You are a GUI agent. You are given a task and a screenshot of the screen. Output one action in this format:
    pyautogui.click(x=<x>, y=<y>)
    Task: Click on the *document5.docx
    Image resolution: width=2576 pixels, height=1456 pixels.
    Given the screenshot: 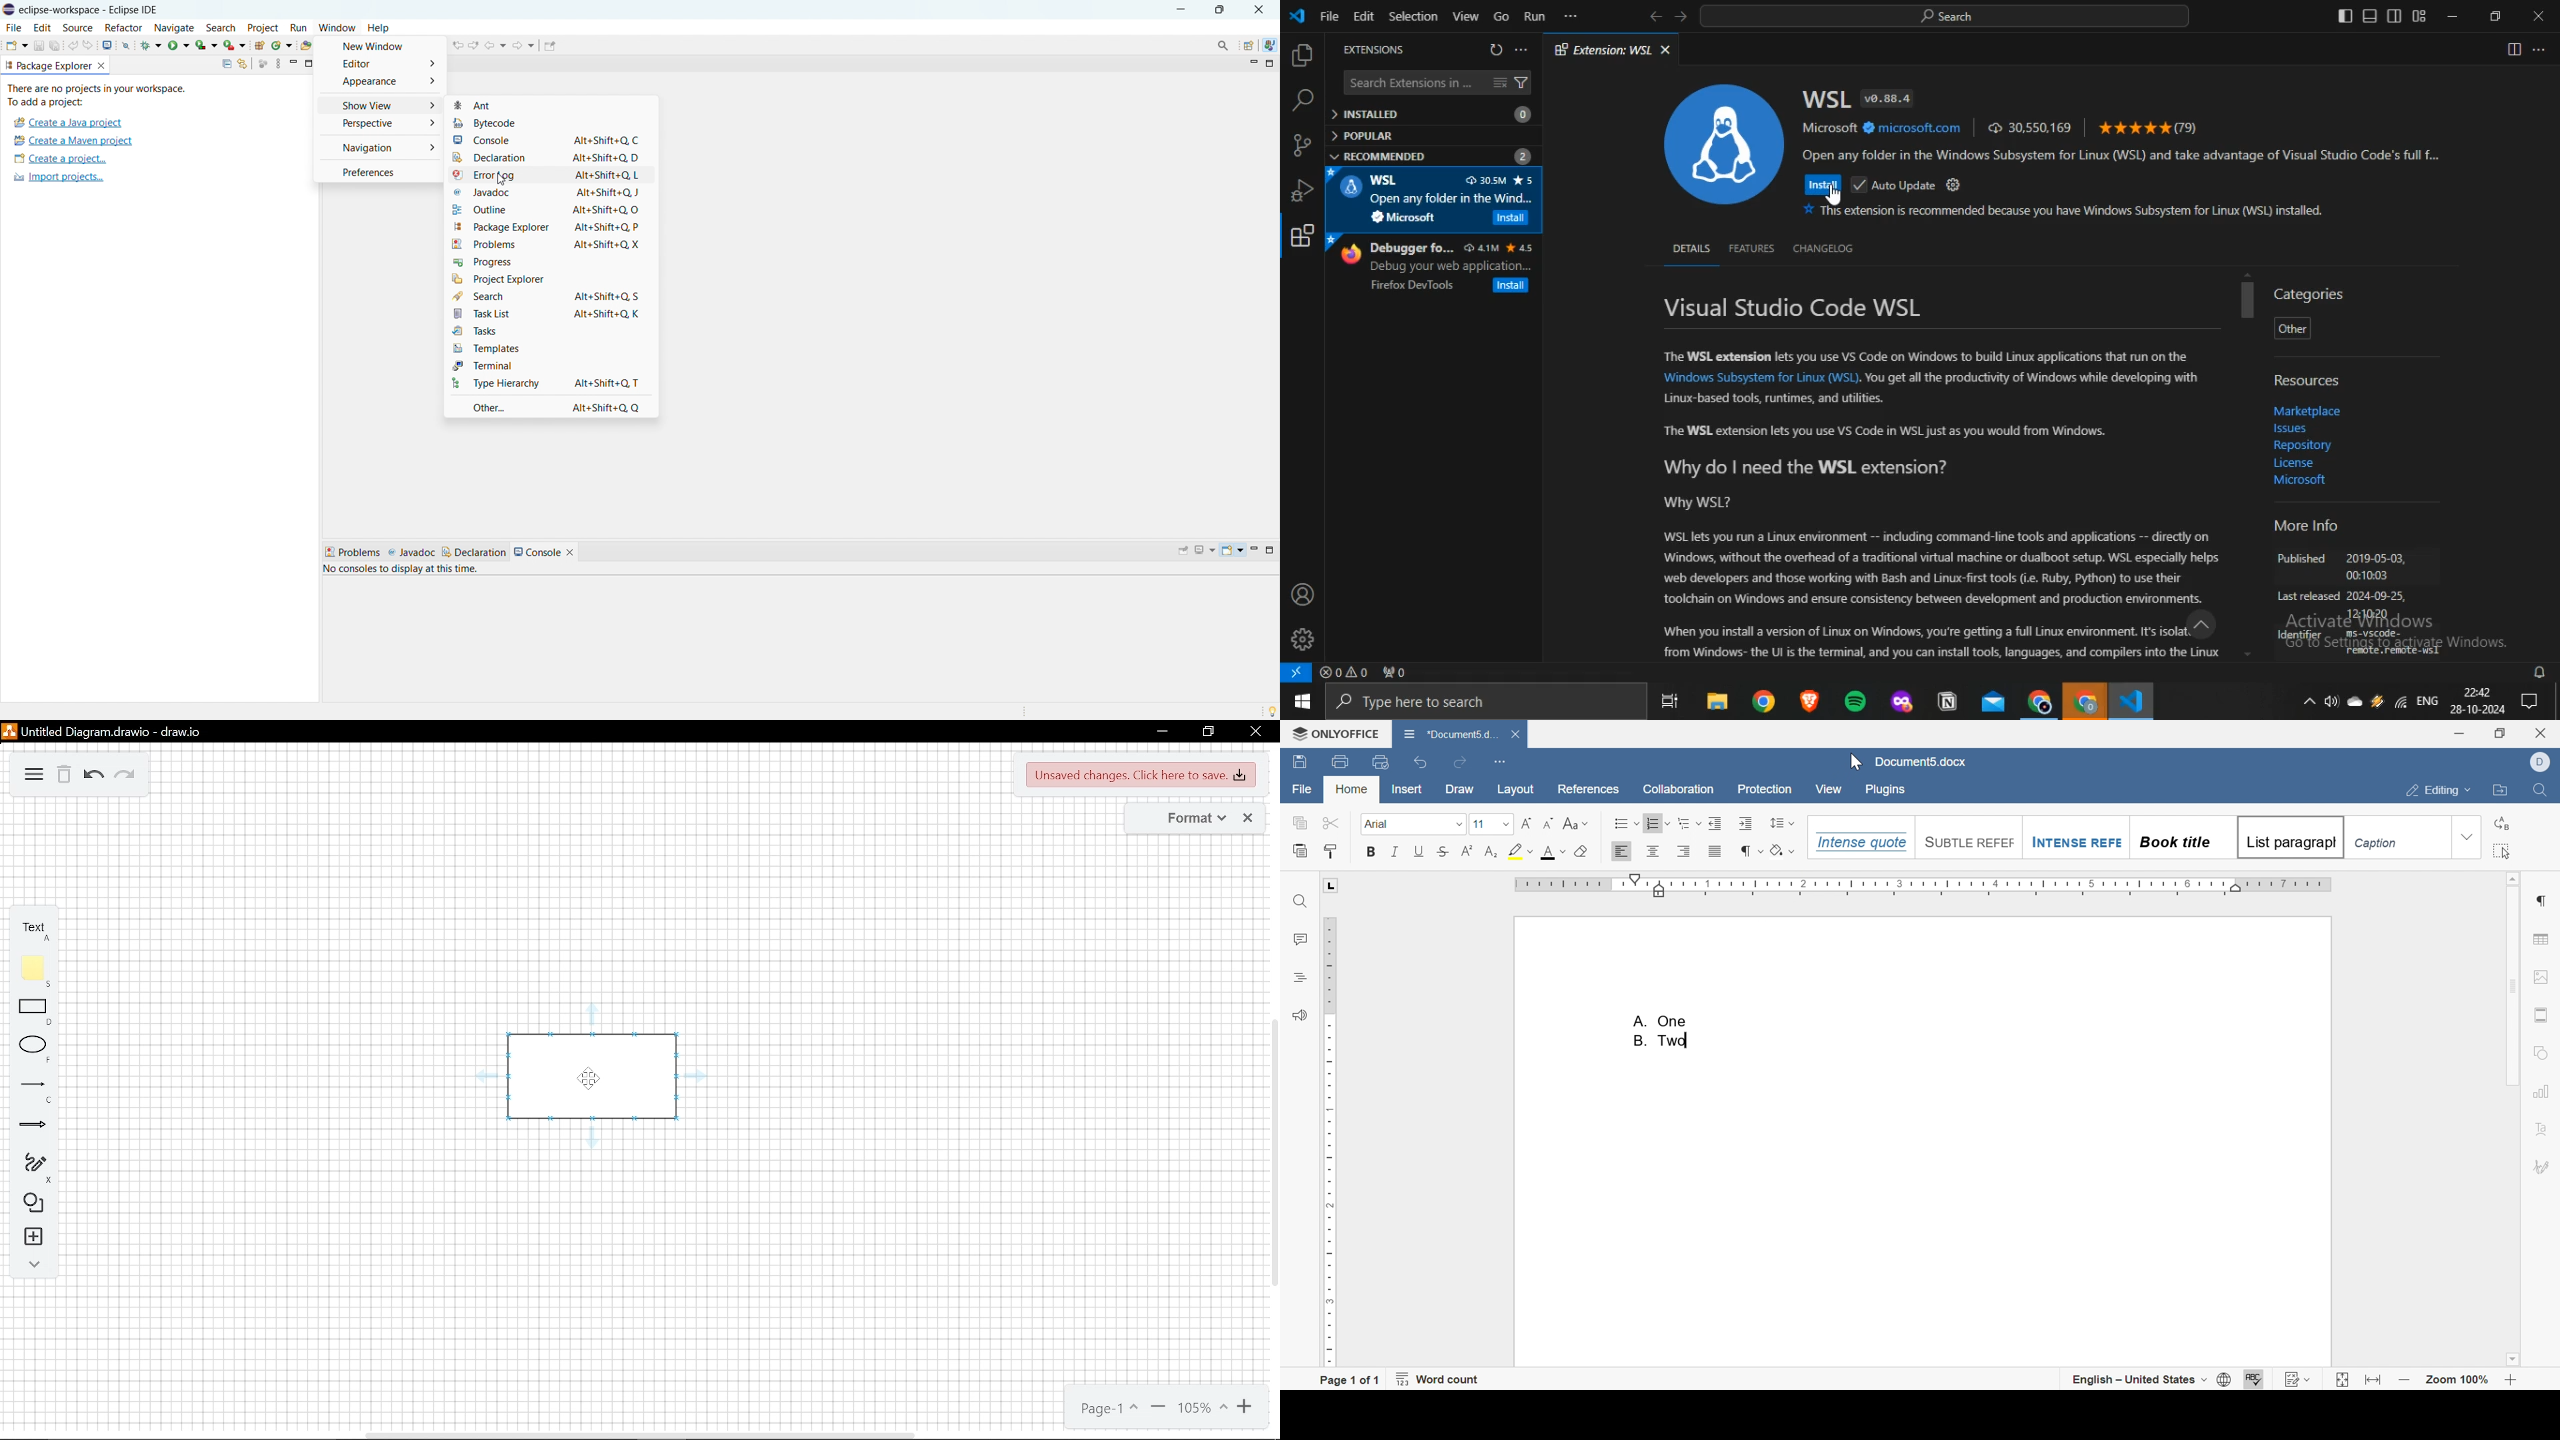 What is the action you would take?
    pyautogui.click(x=1451, y=733)
    